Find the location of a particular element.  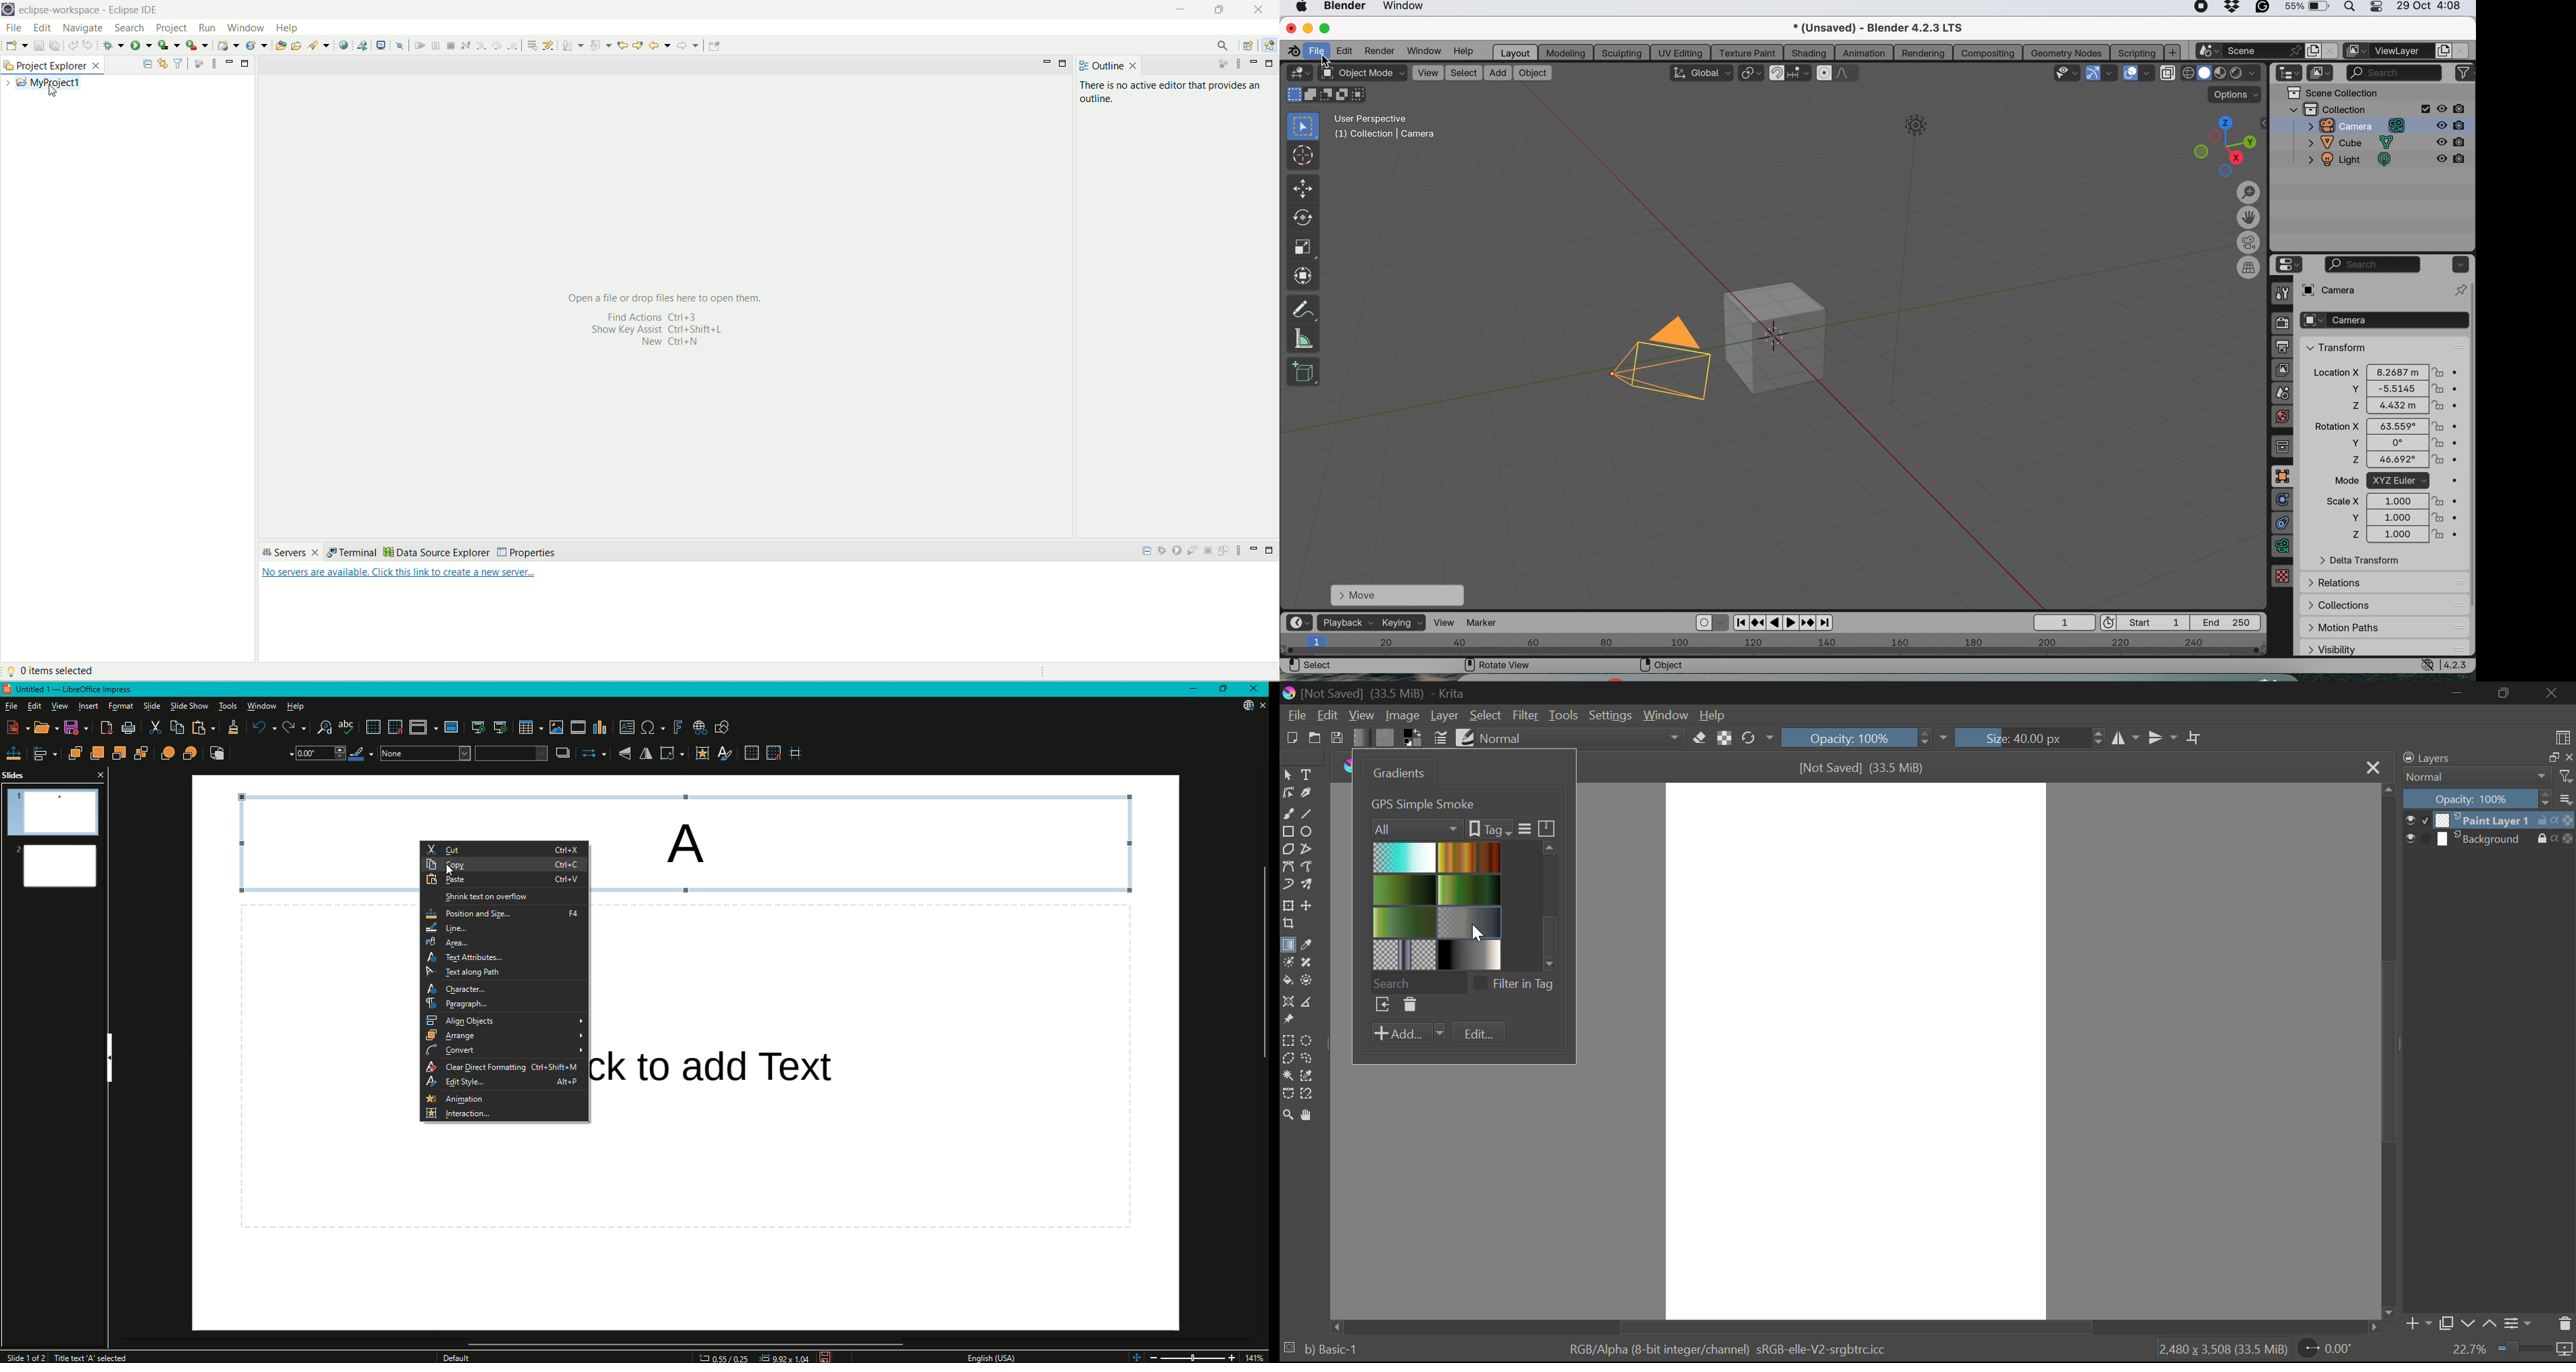

Drop Down is located at coordinates (318, 756).